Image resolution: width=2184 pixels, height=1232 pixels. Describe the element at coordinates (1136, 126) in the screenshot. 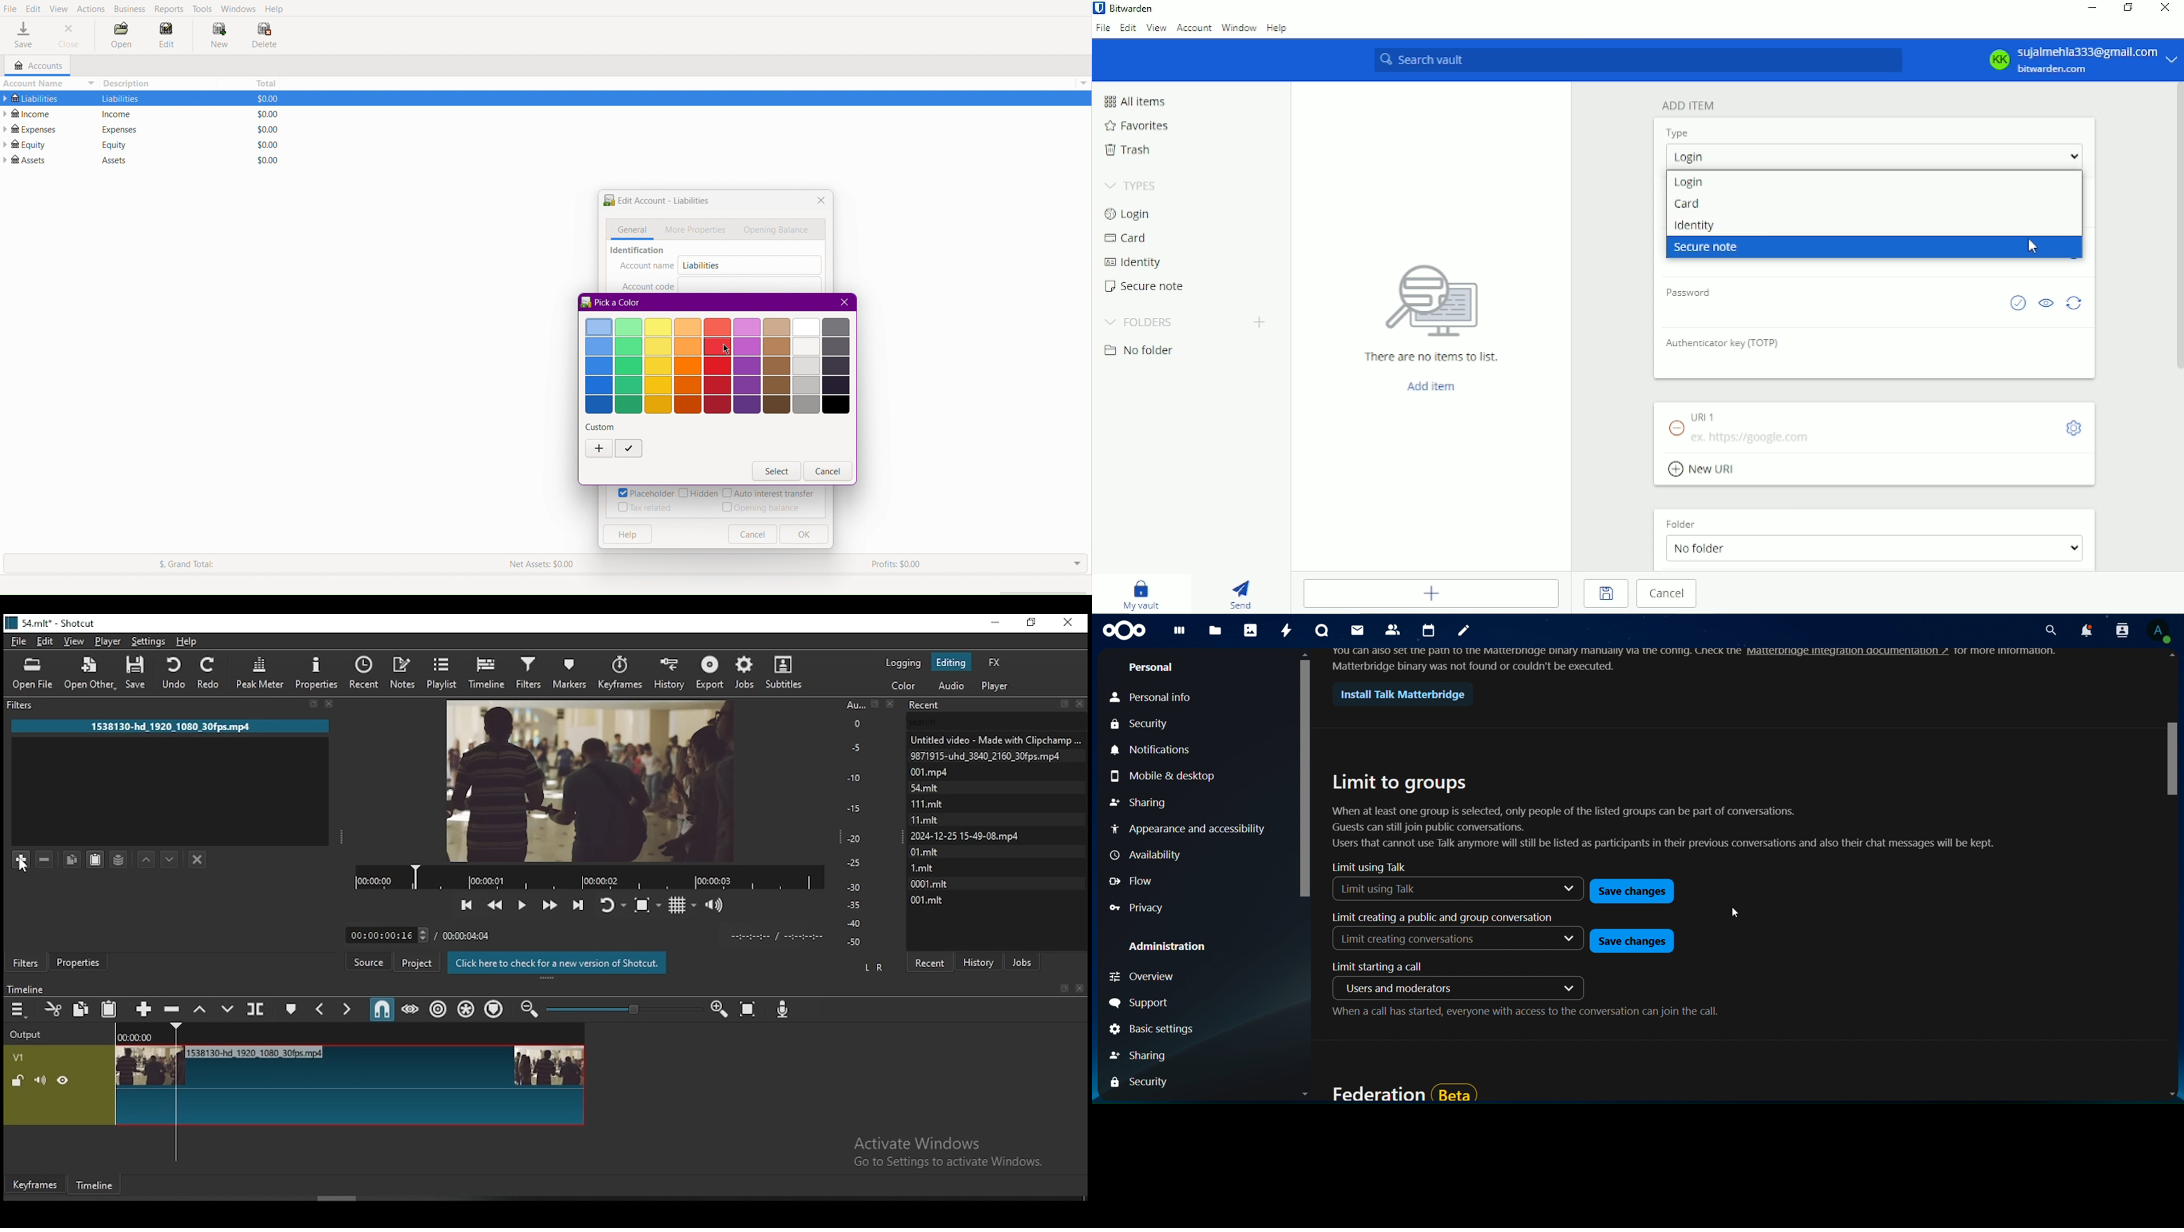

I see `Favorites` at that location.